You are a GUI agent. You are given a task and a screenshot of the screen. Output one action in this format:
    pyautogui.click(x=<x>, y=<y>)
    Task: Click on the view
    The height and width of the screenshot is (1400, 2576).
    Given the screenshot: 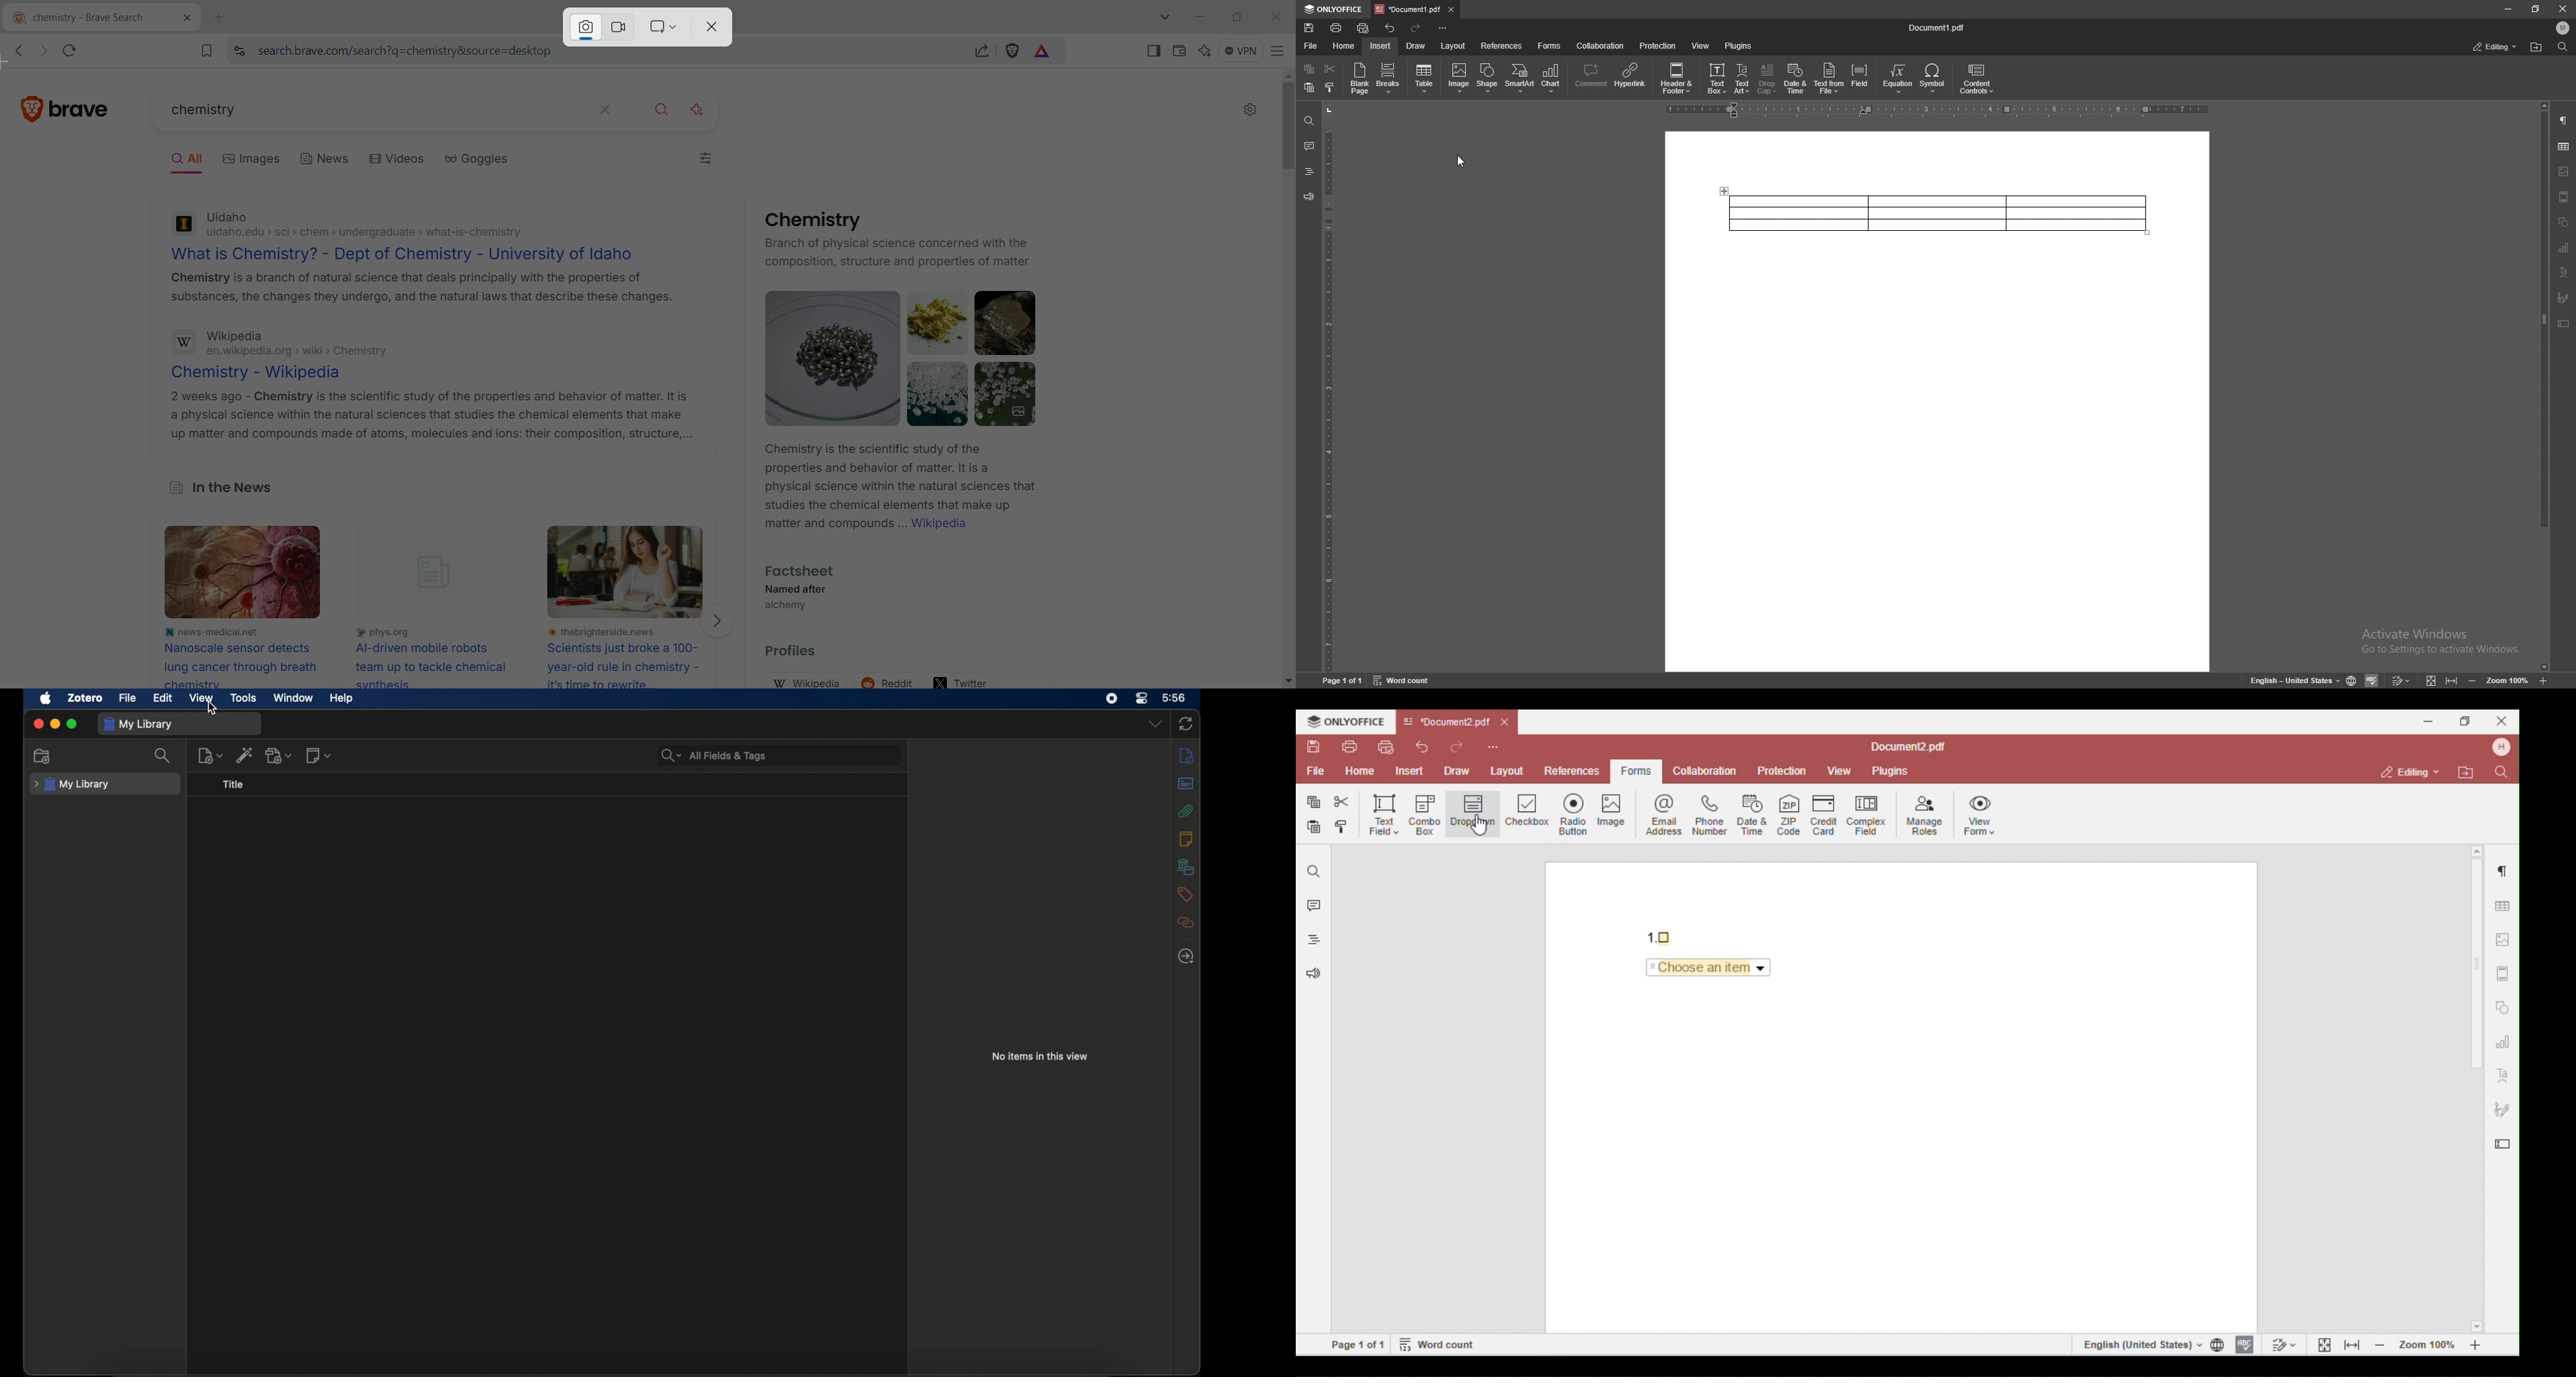 What is the action you would take?
    pyautogui.click(x=1701, y=45)
    